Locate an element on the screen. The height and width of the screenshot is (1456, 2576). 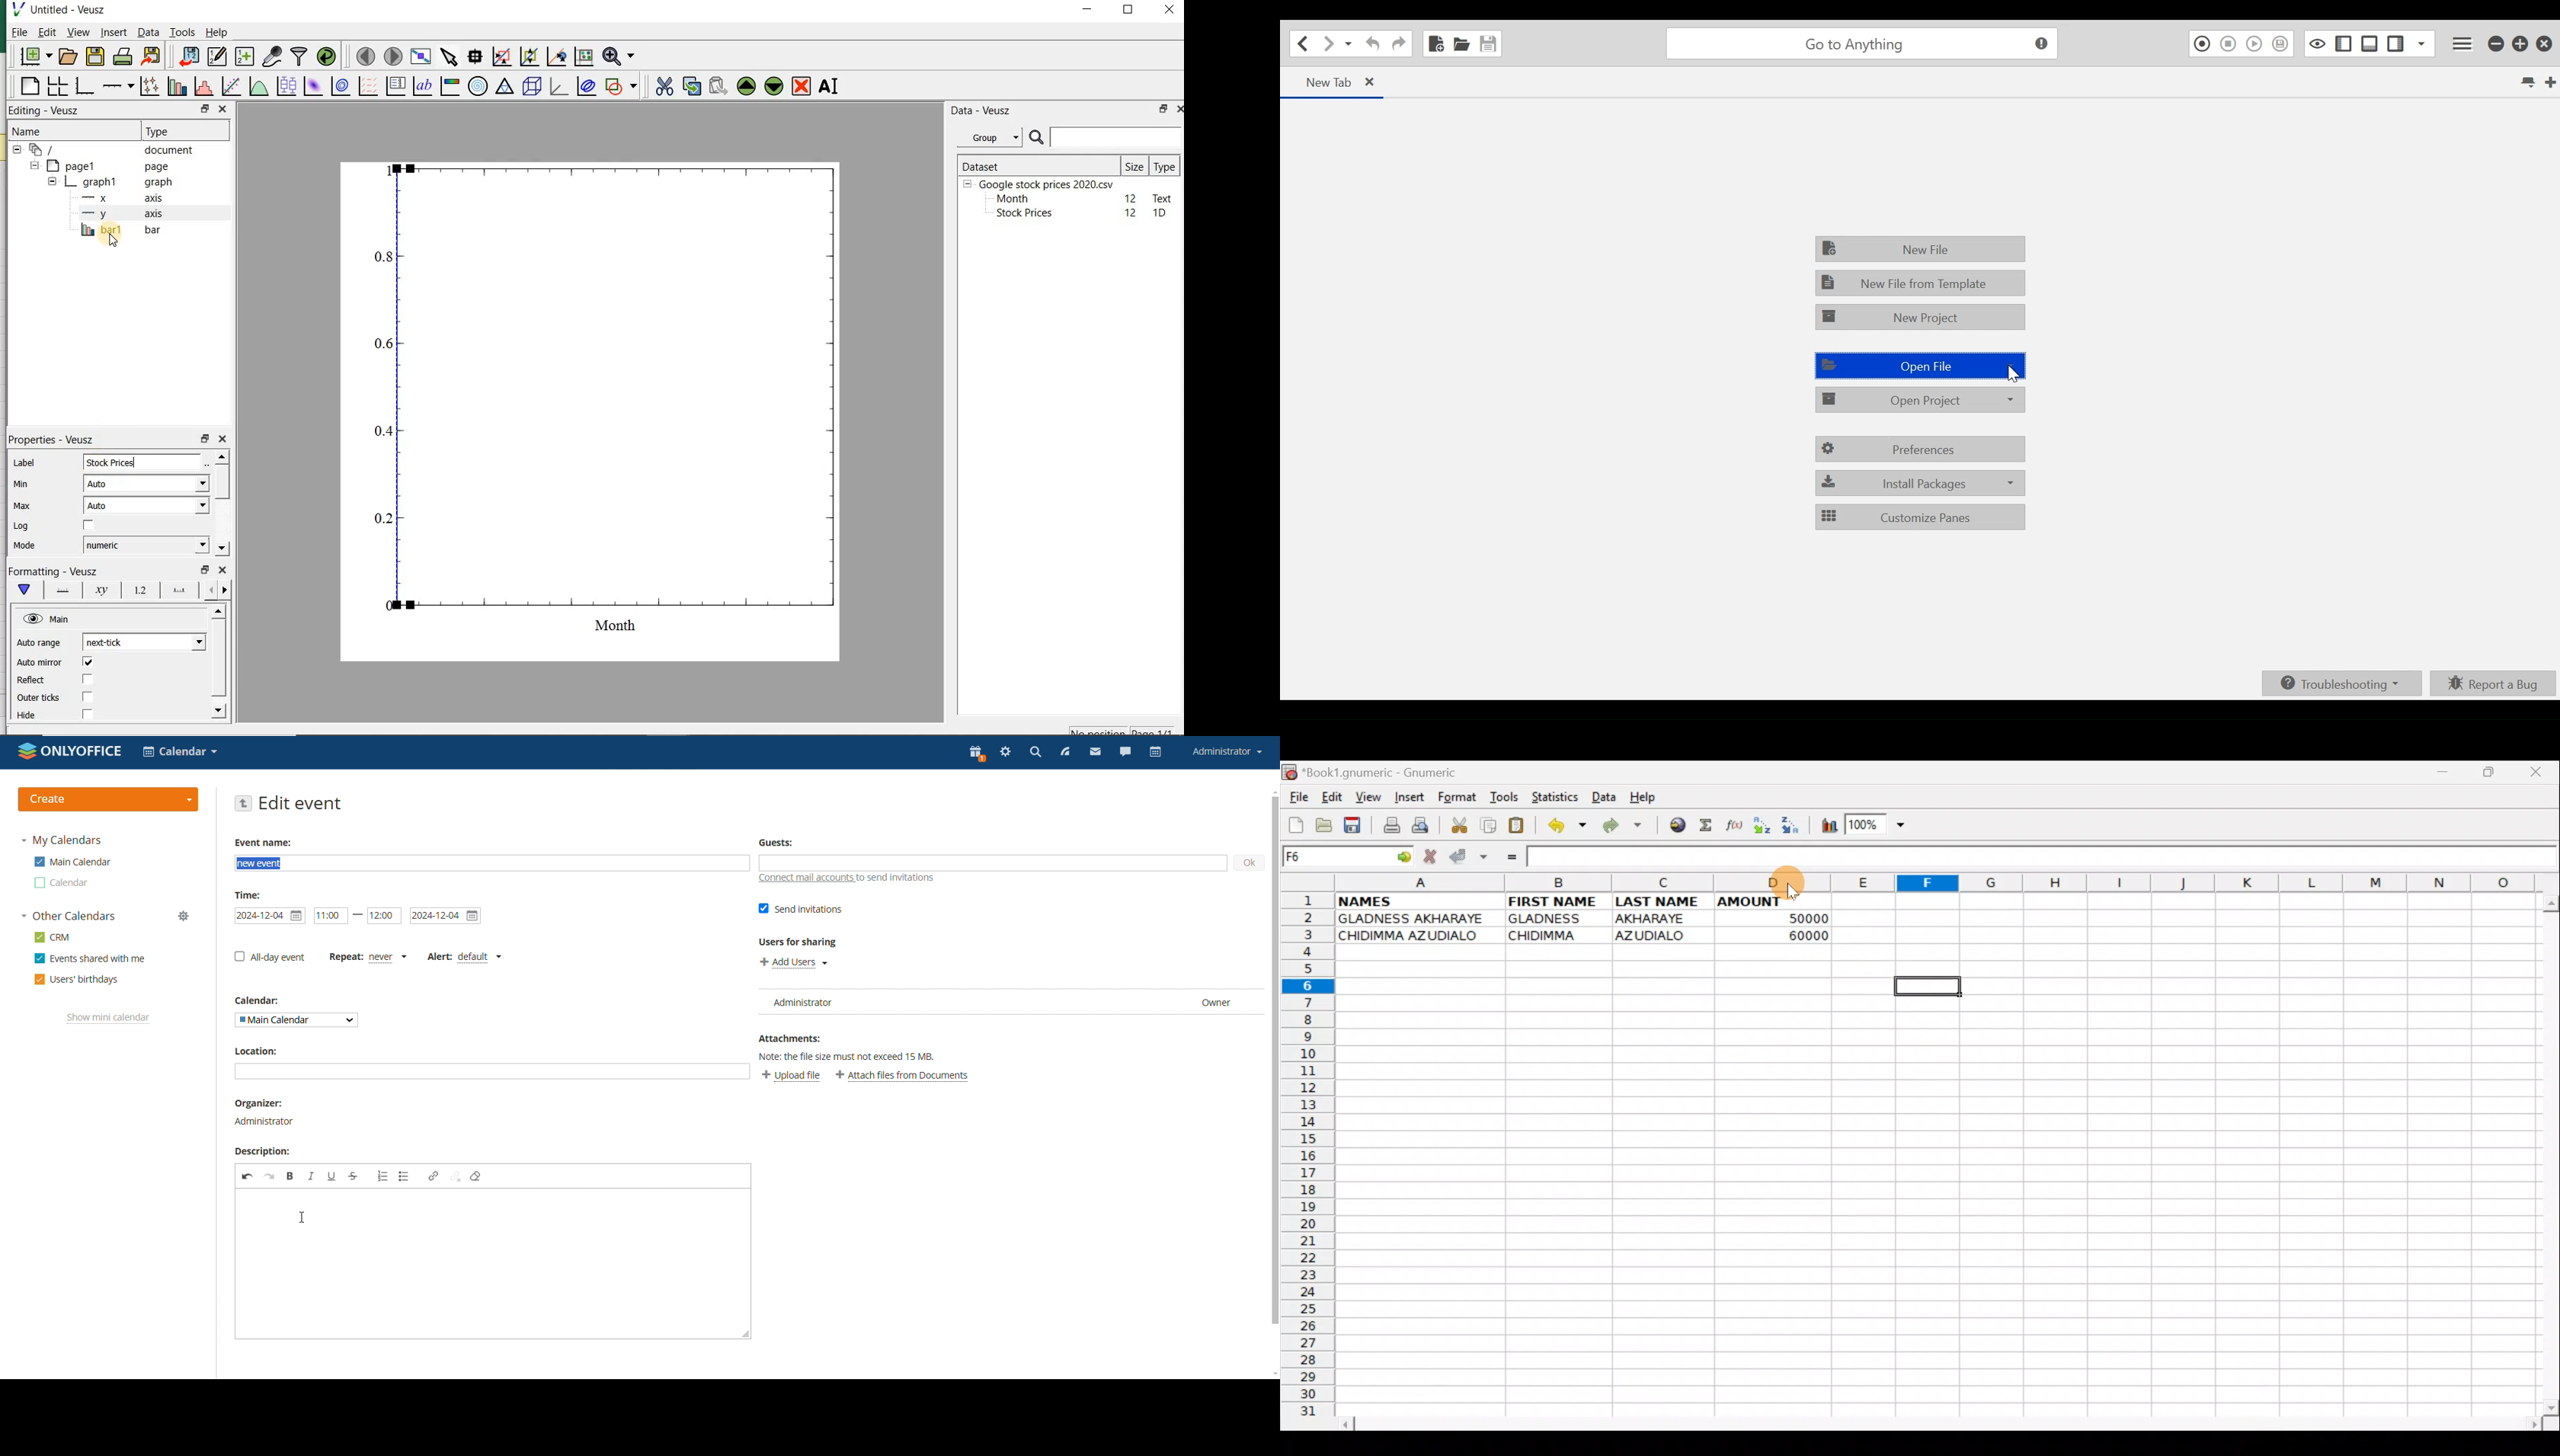
Cells is located at coordinates (1933, 1185).